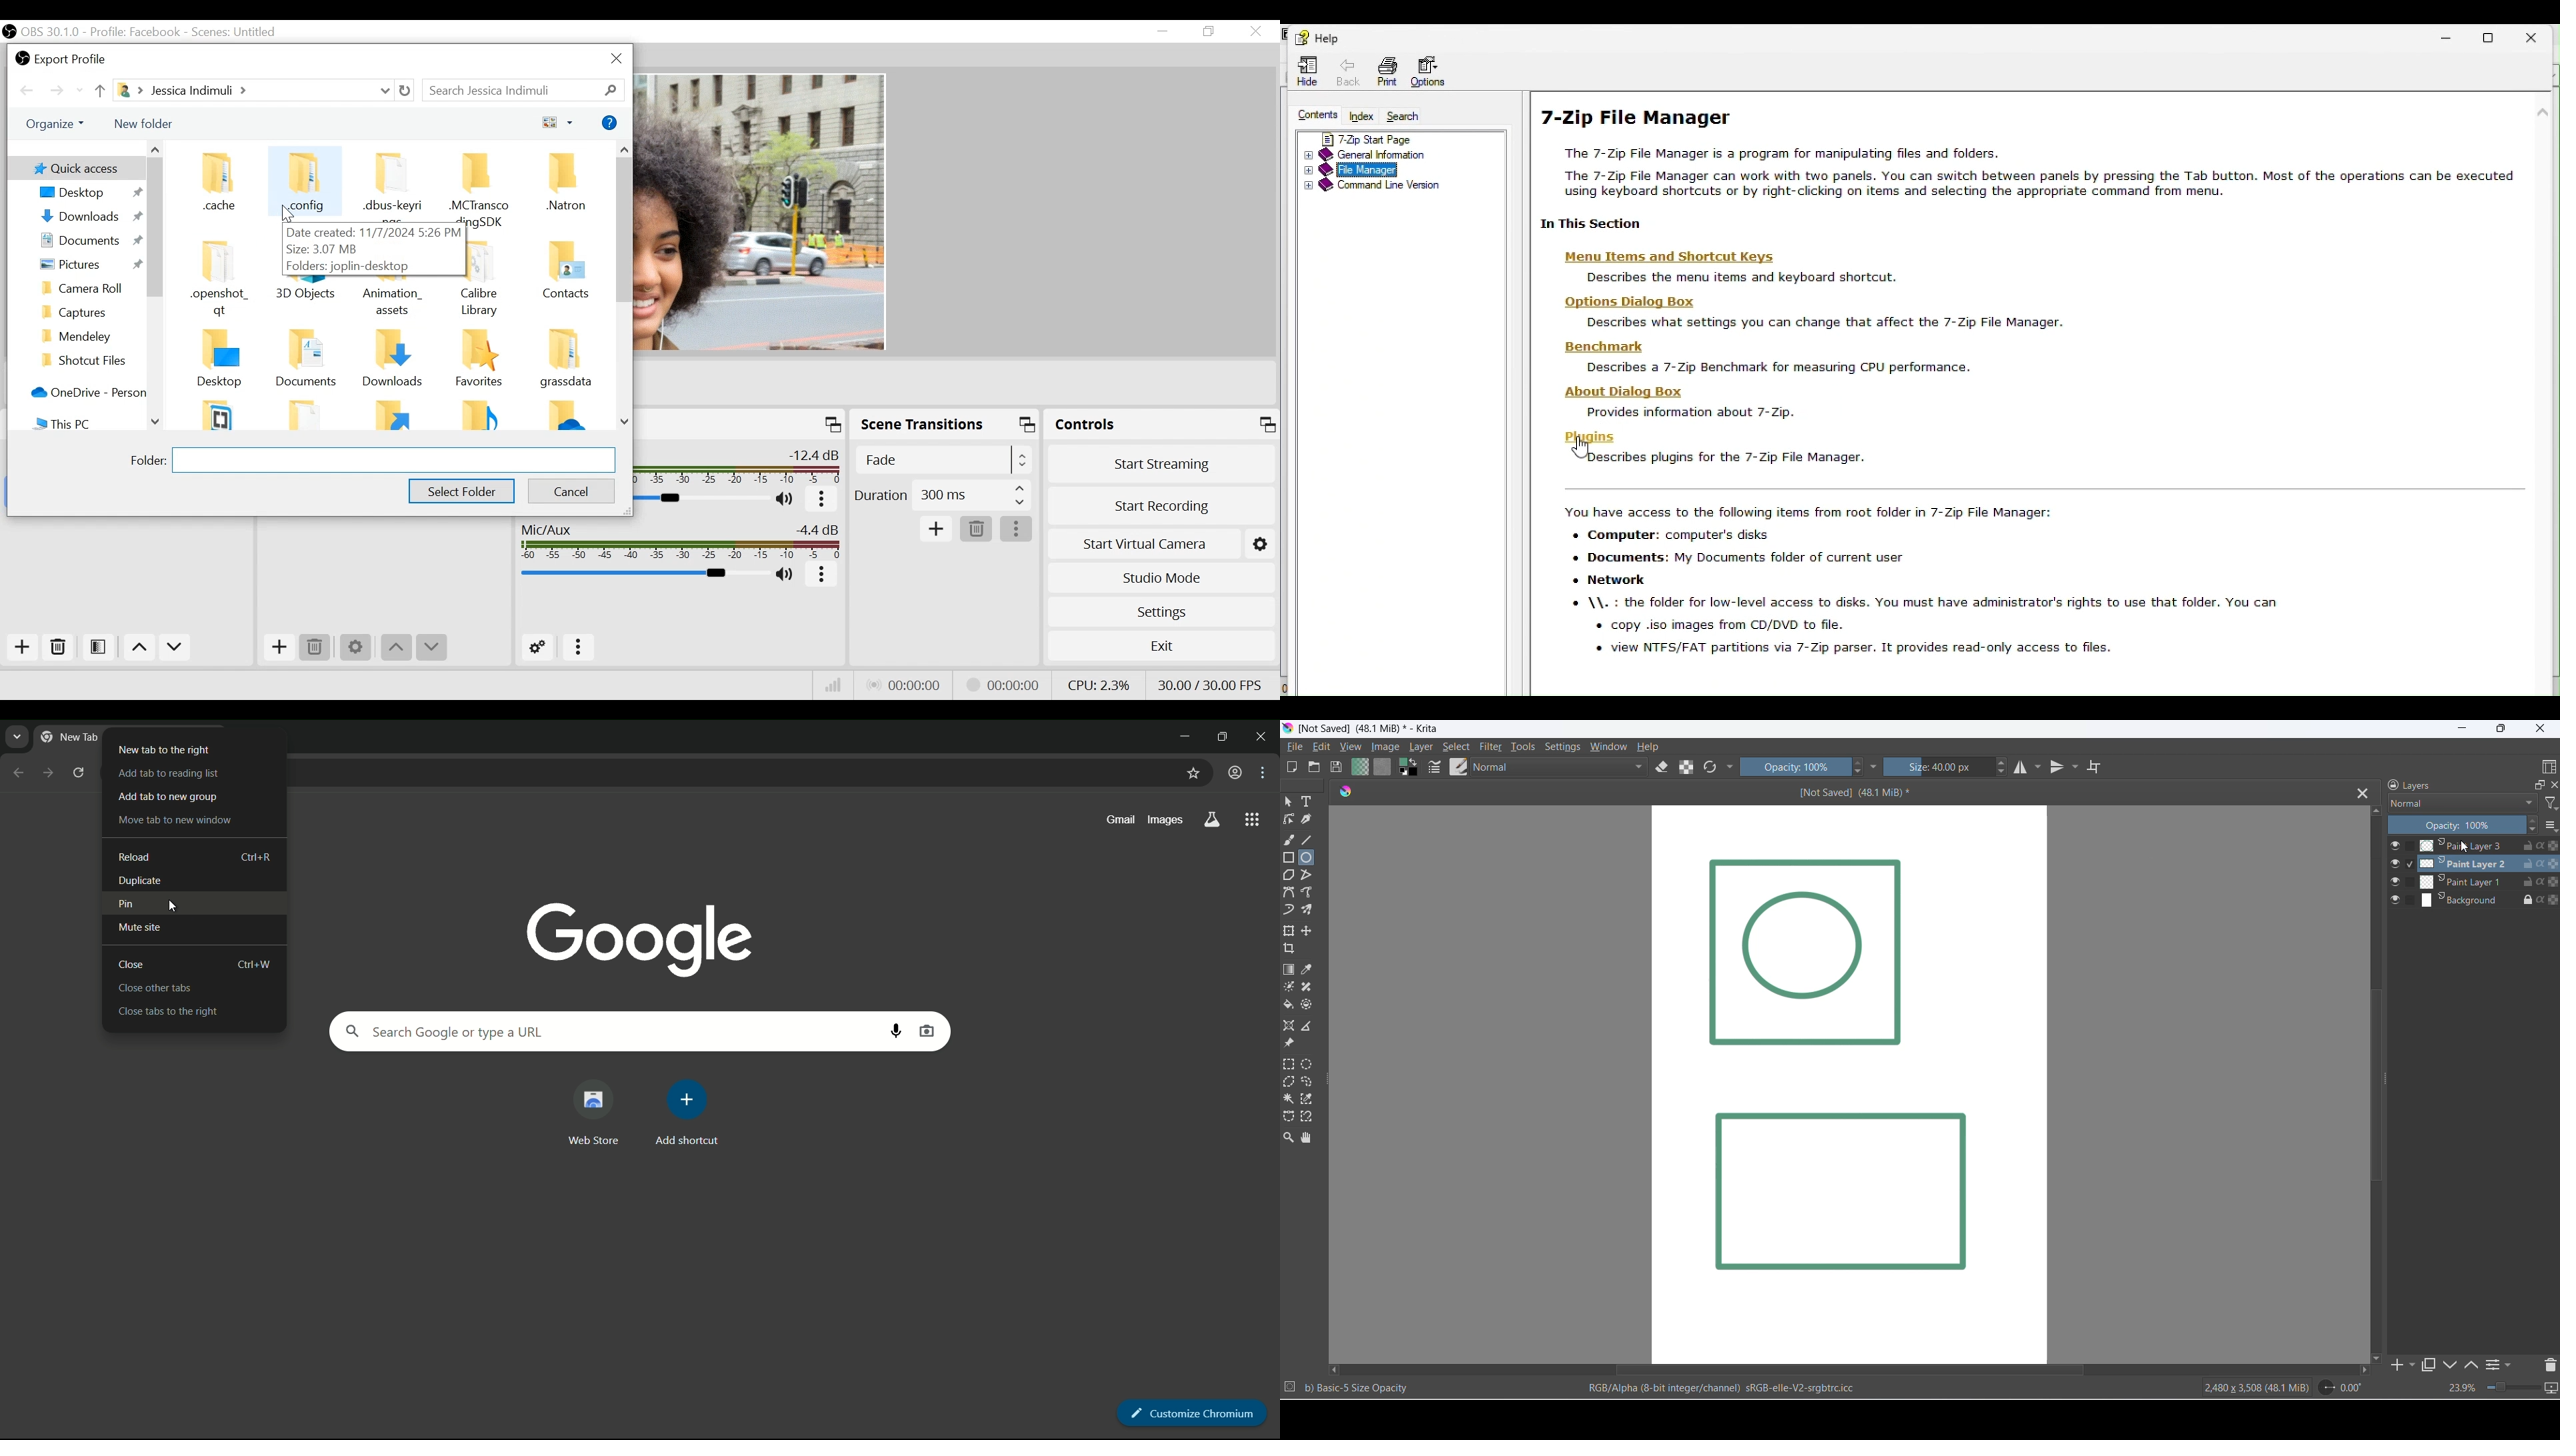 The width and height of the screenshot is (2576, 1456). I want to click on Search, so click(523, 89).